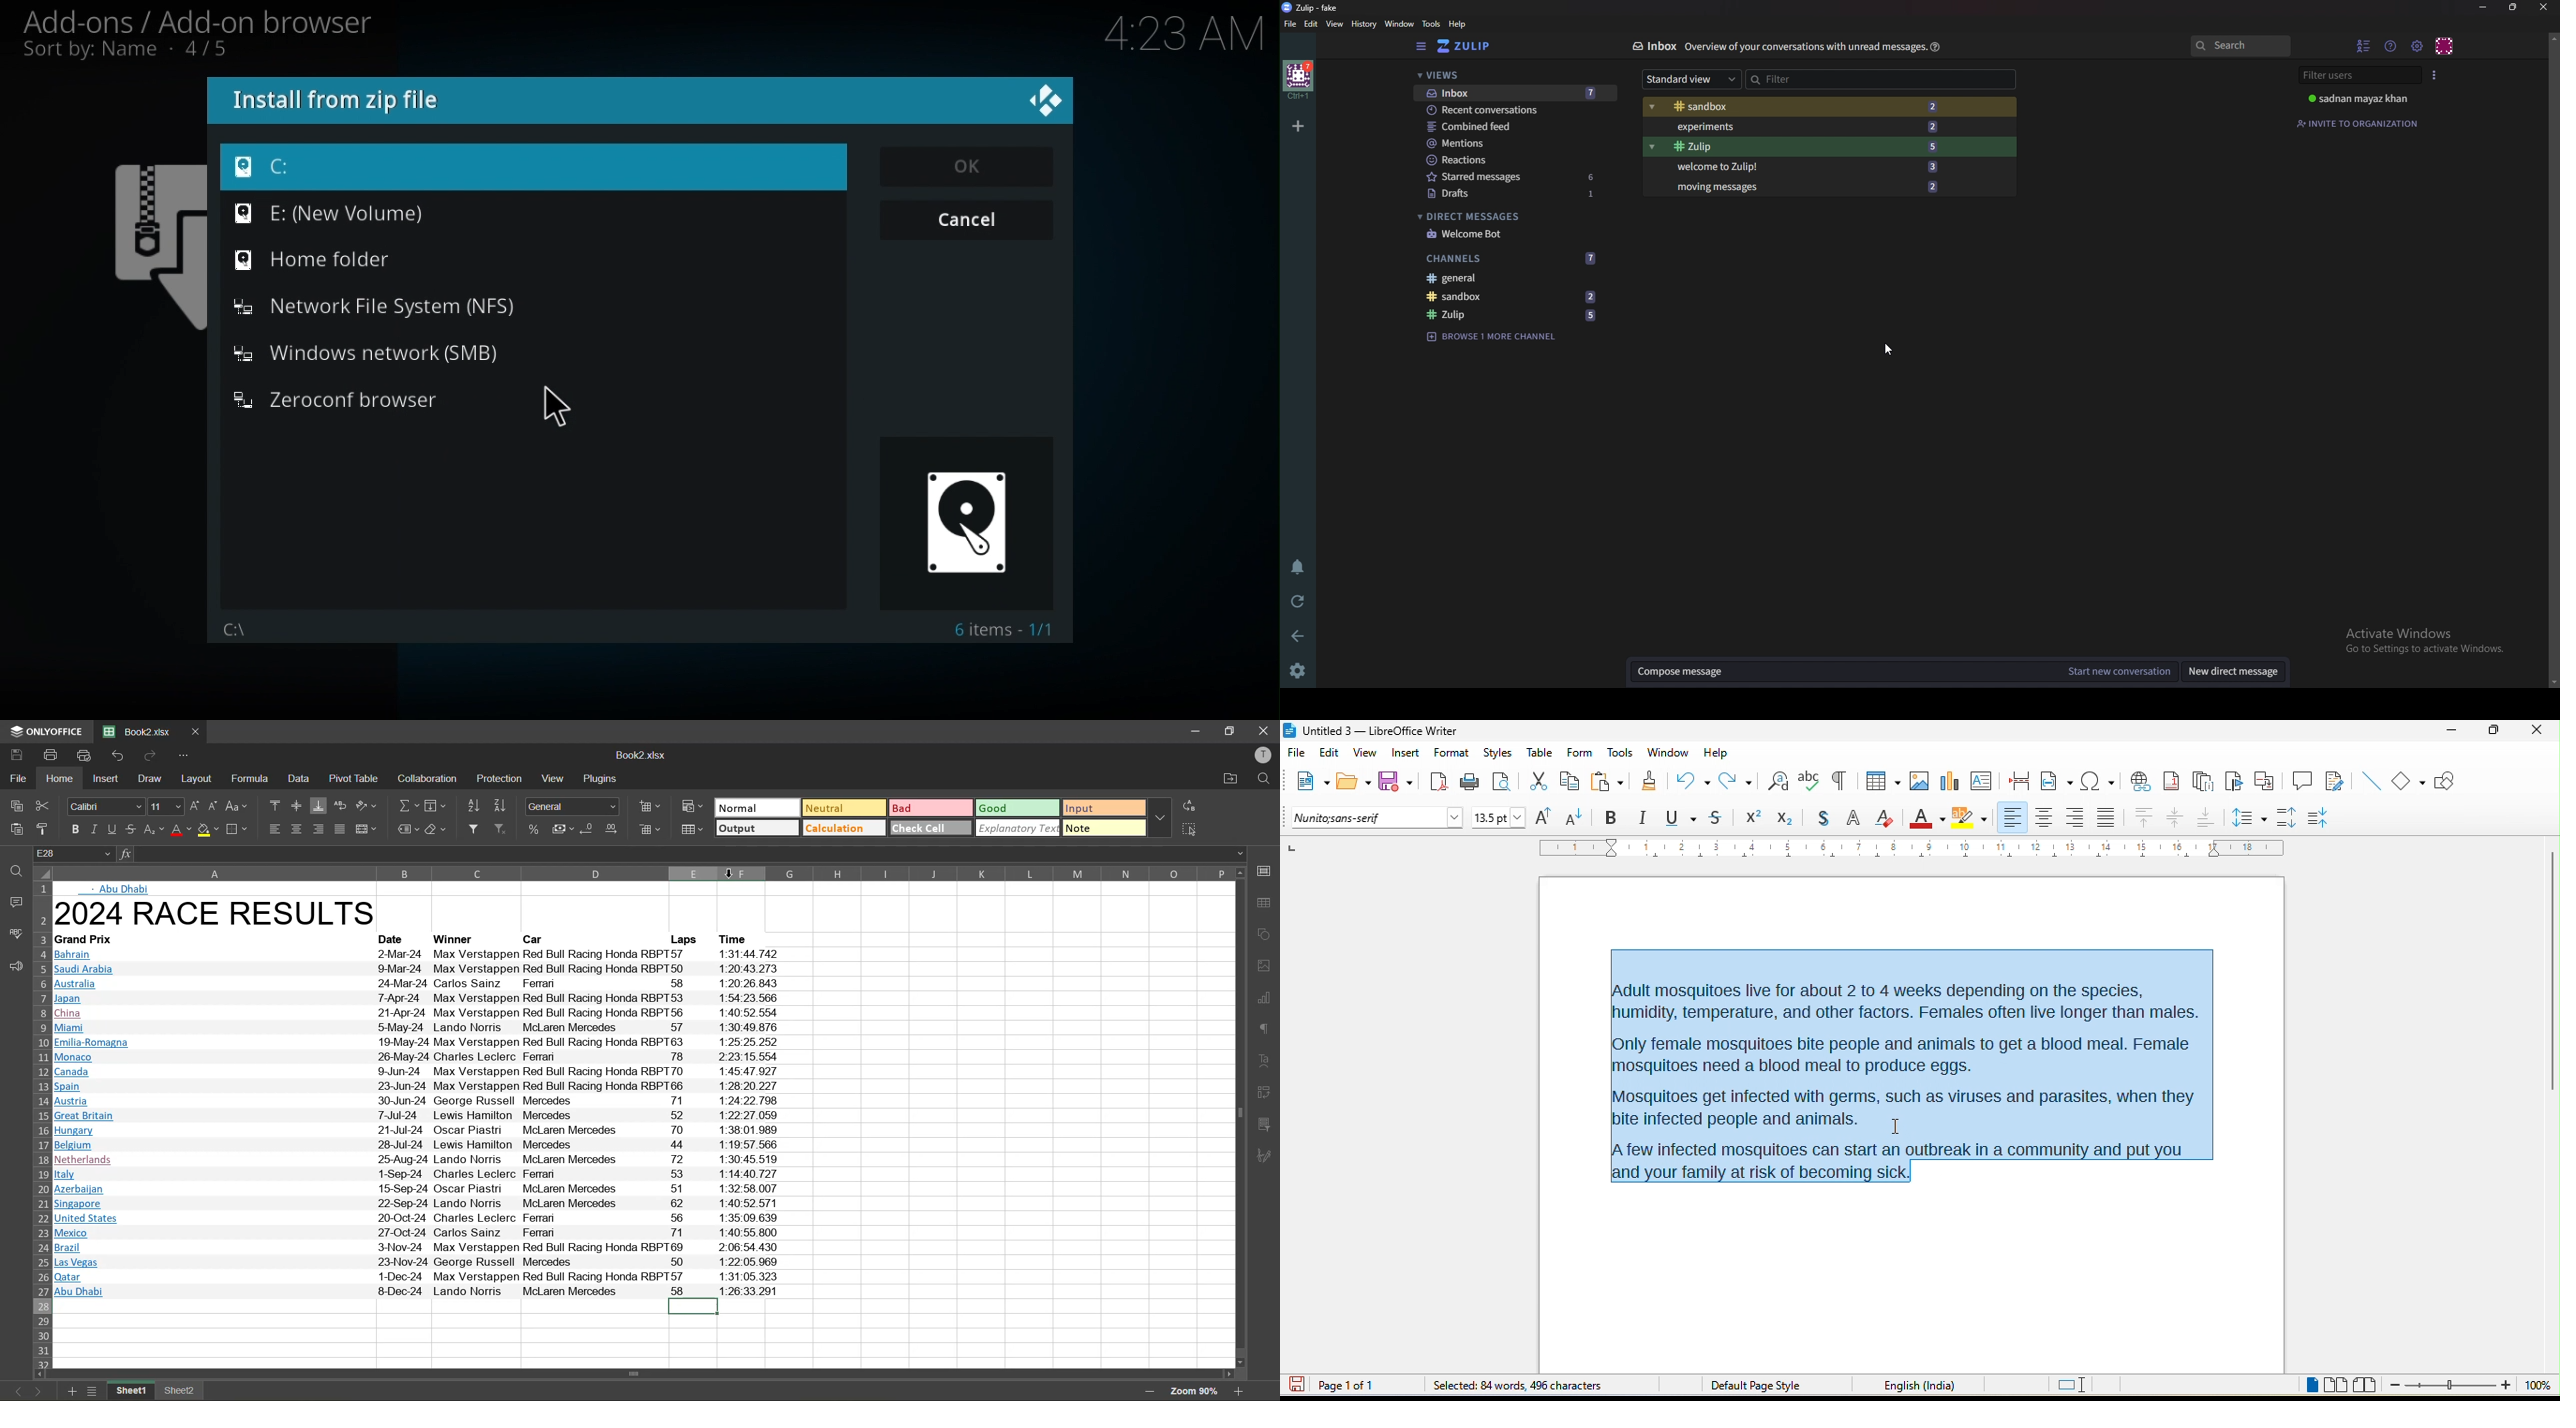 The width and height of the screenshot is (2576, 1428). I want to click on increase decimal, so click(616, 827).